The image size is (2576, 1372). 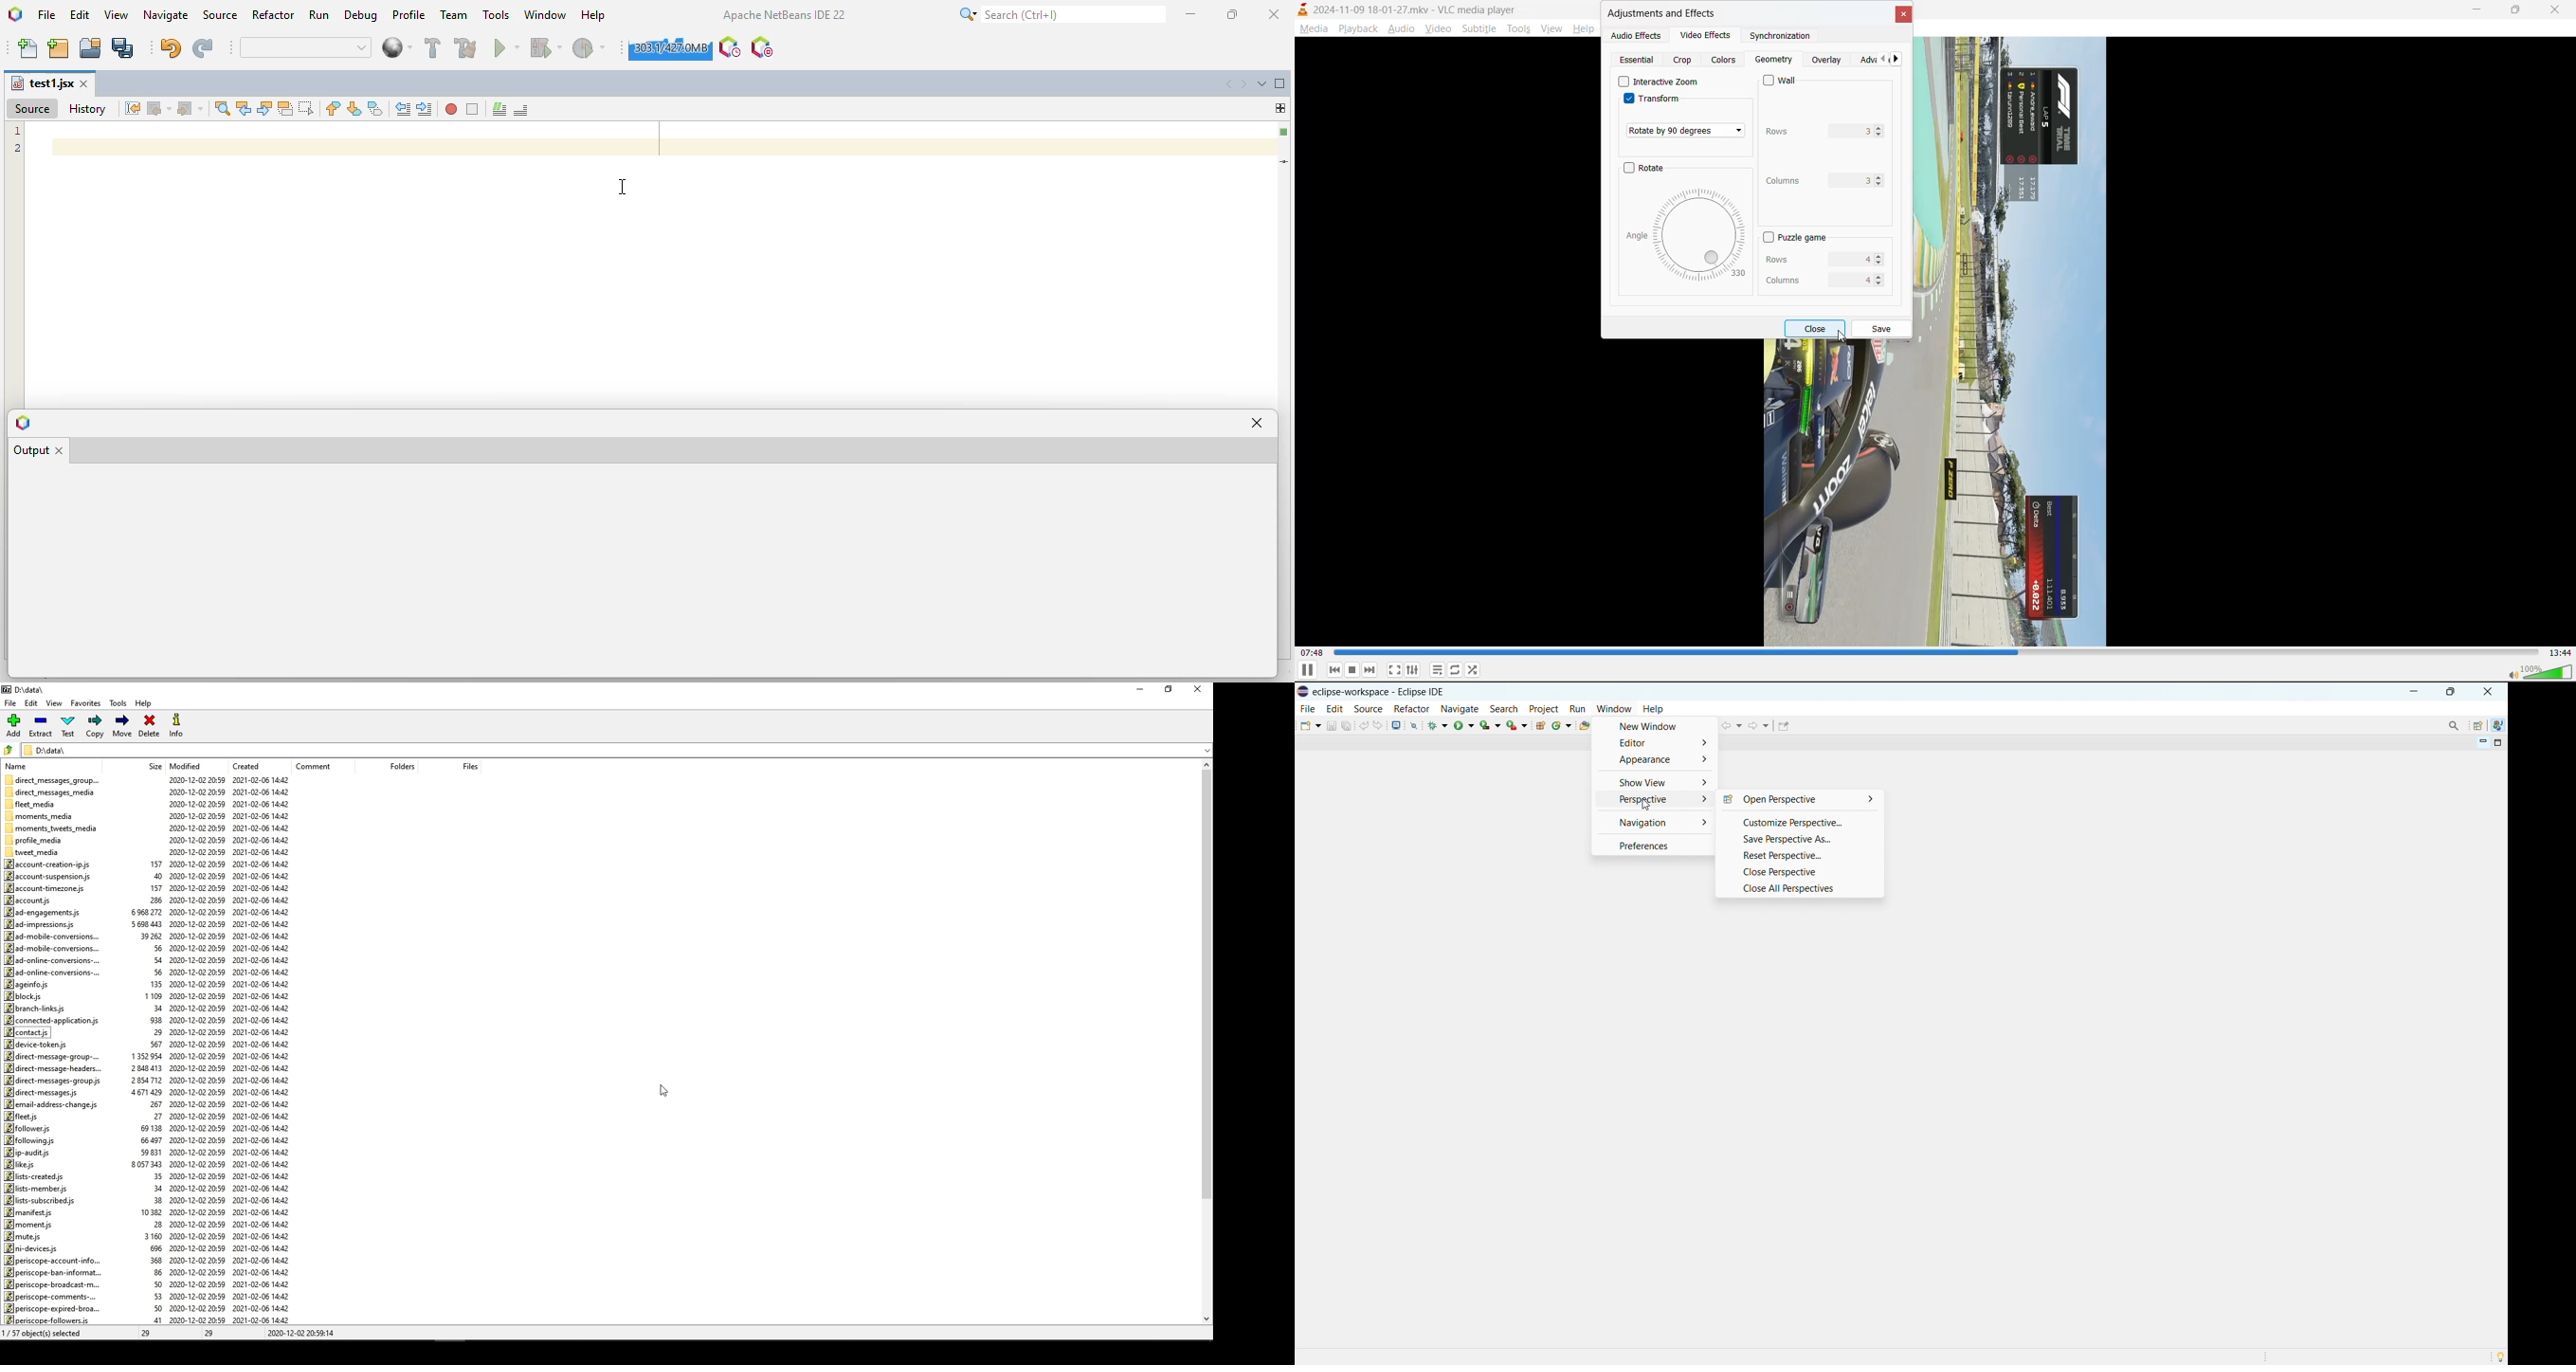 I want to click on wall, so click(x=1782, y=82).